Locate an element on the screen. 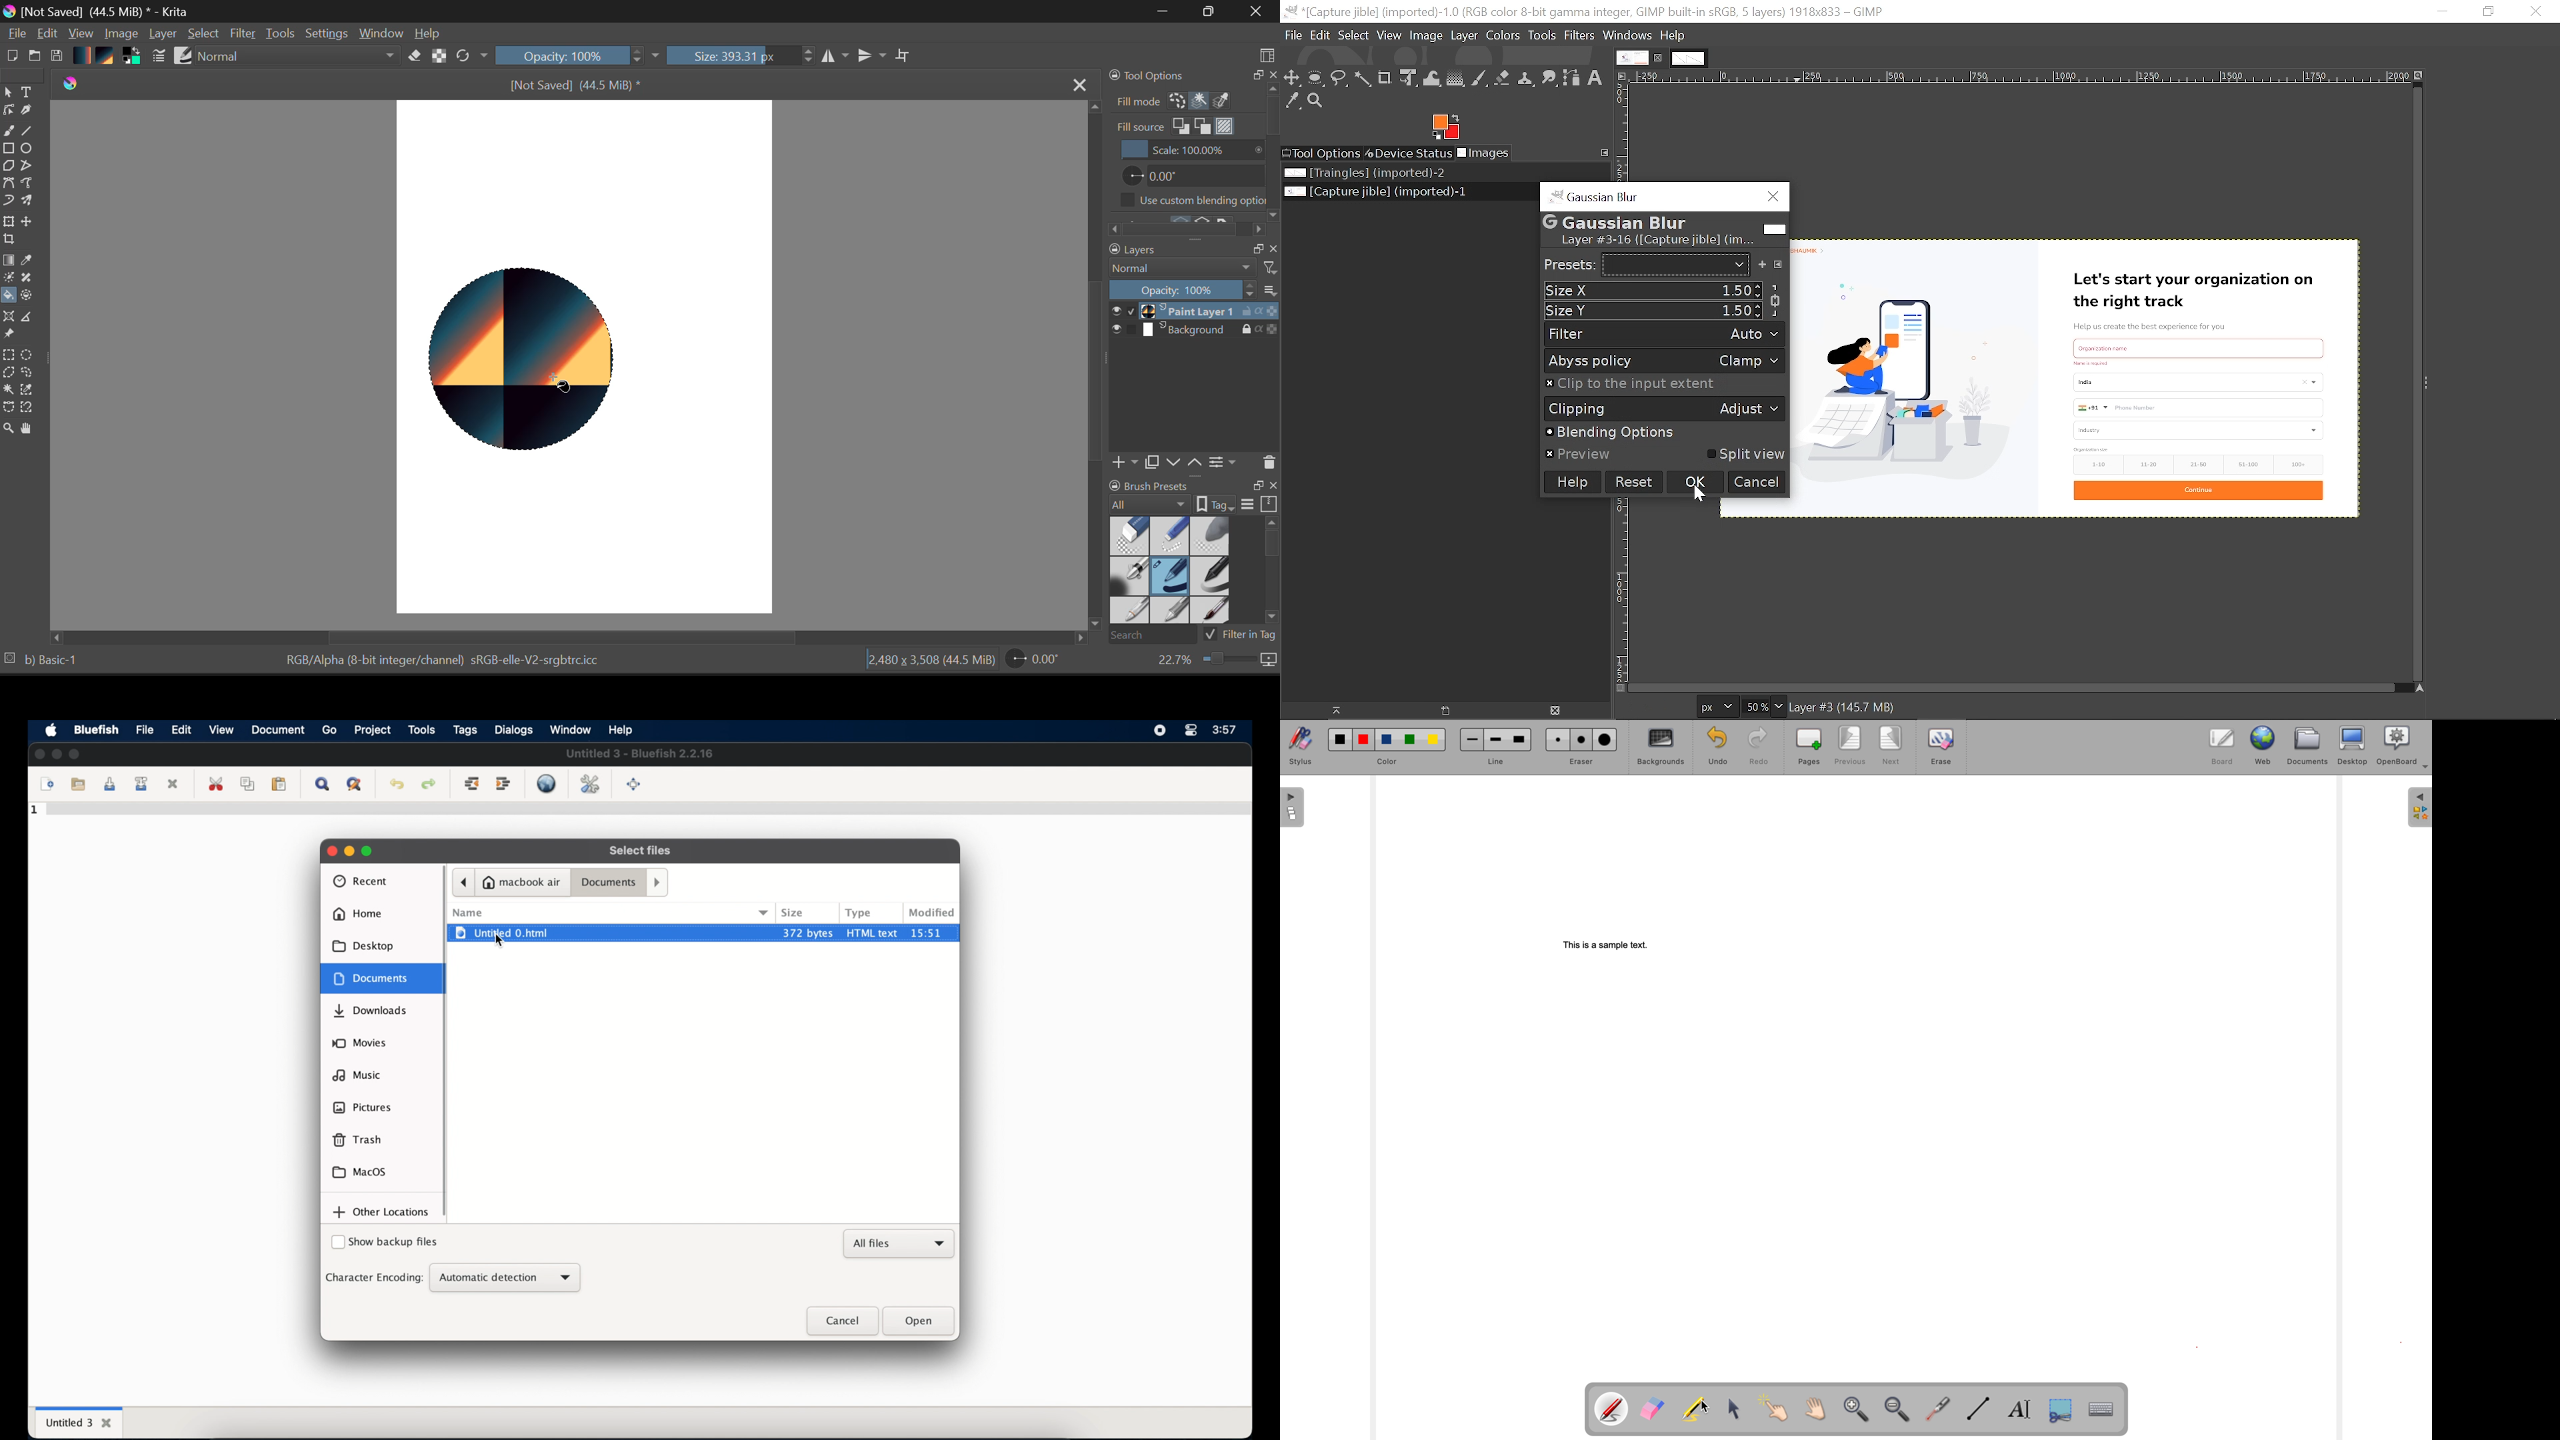 This screenshot has height=1456, width=2576. recent is located at coordinates (361, 881).